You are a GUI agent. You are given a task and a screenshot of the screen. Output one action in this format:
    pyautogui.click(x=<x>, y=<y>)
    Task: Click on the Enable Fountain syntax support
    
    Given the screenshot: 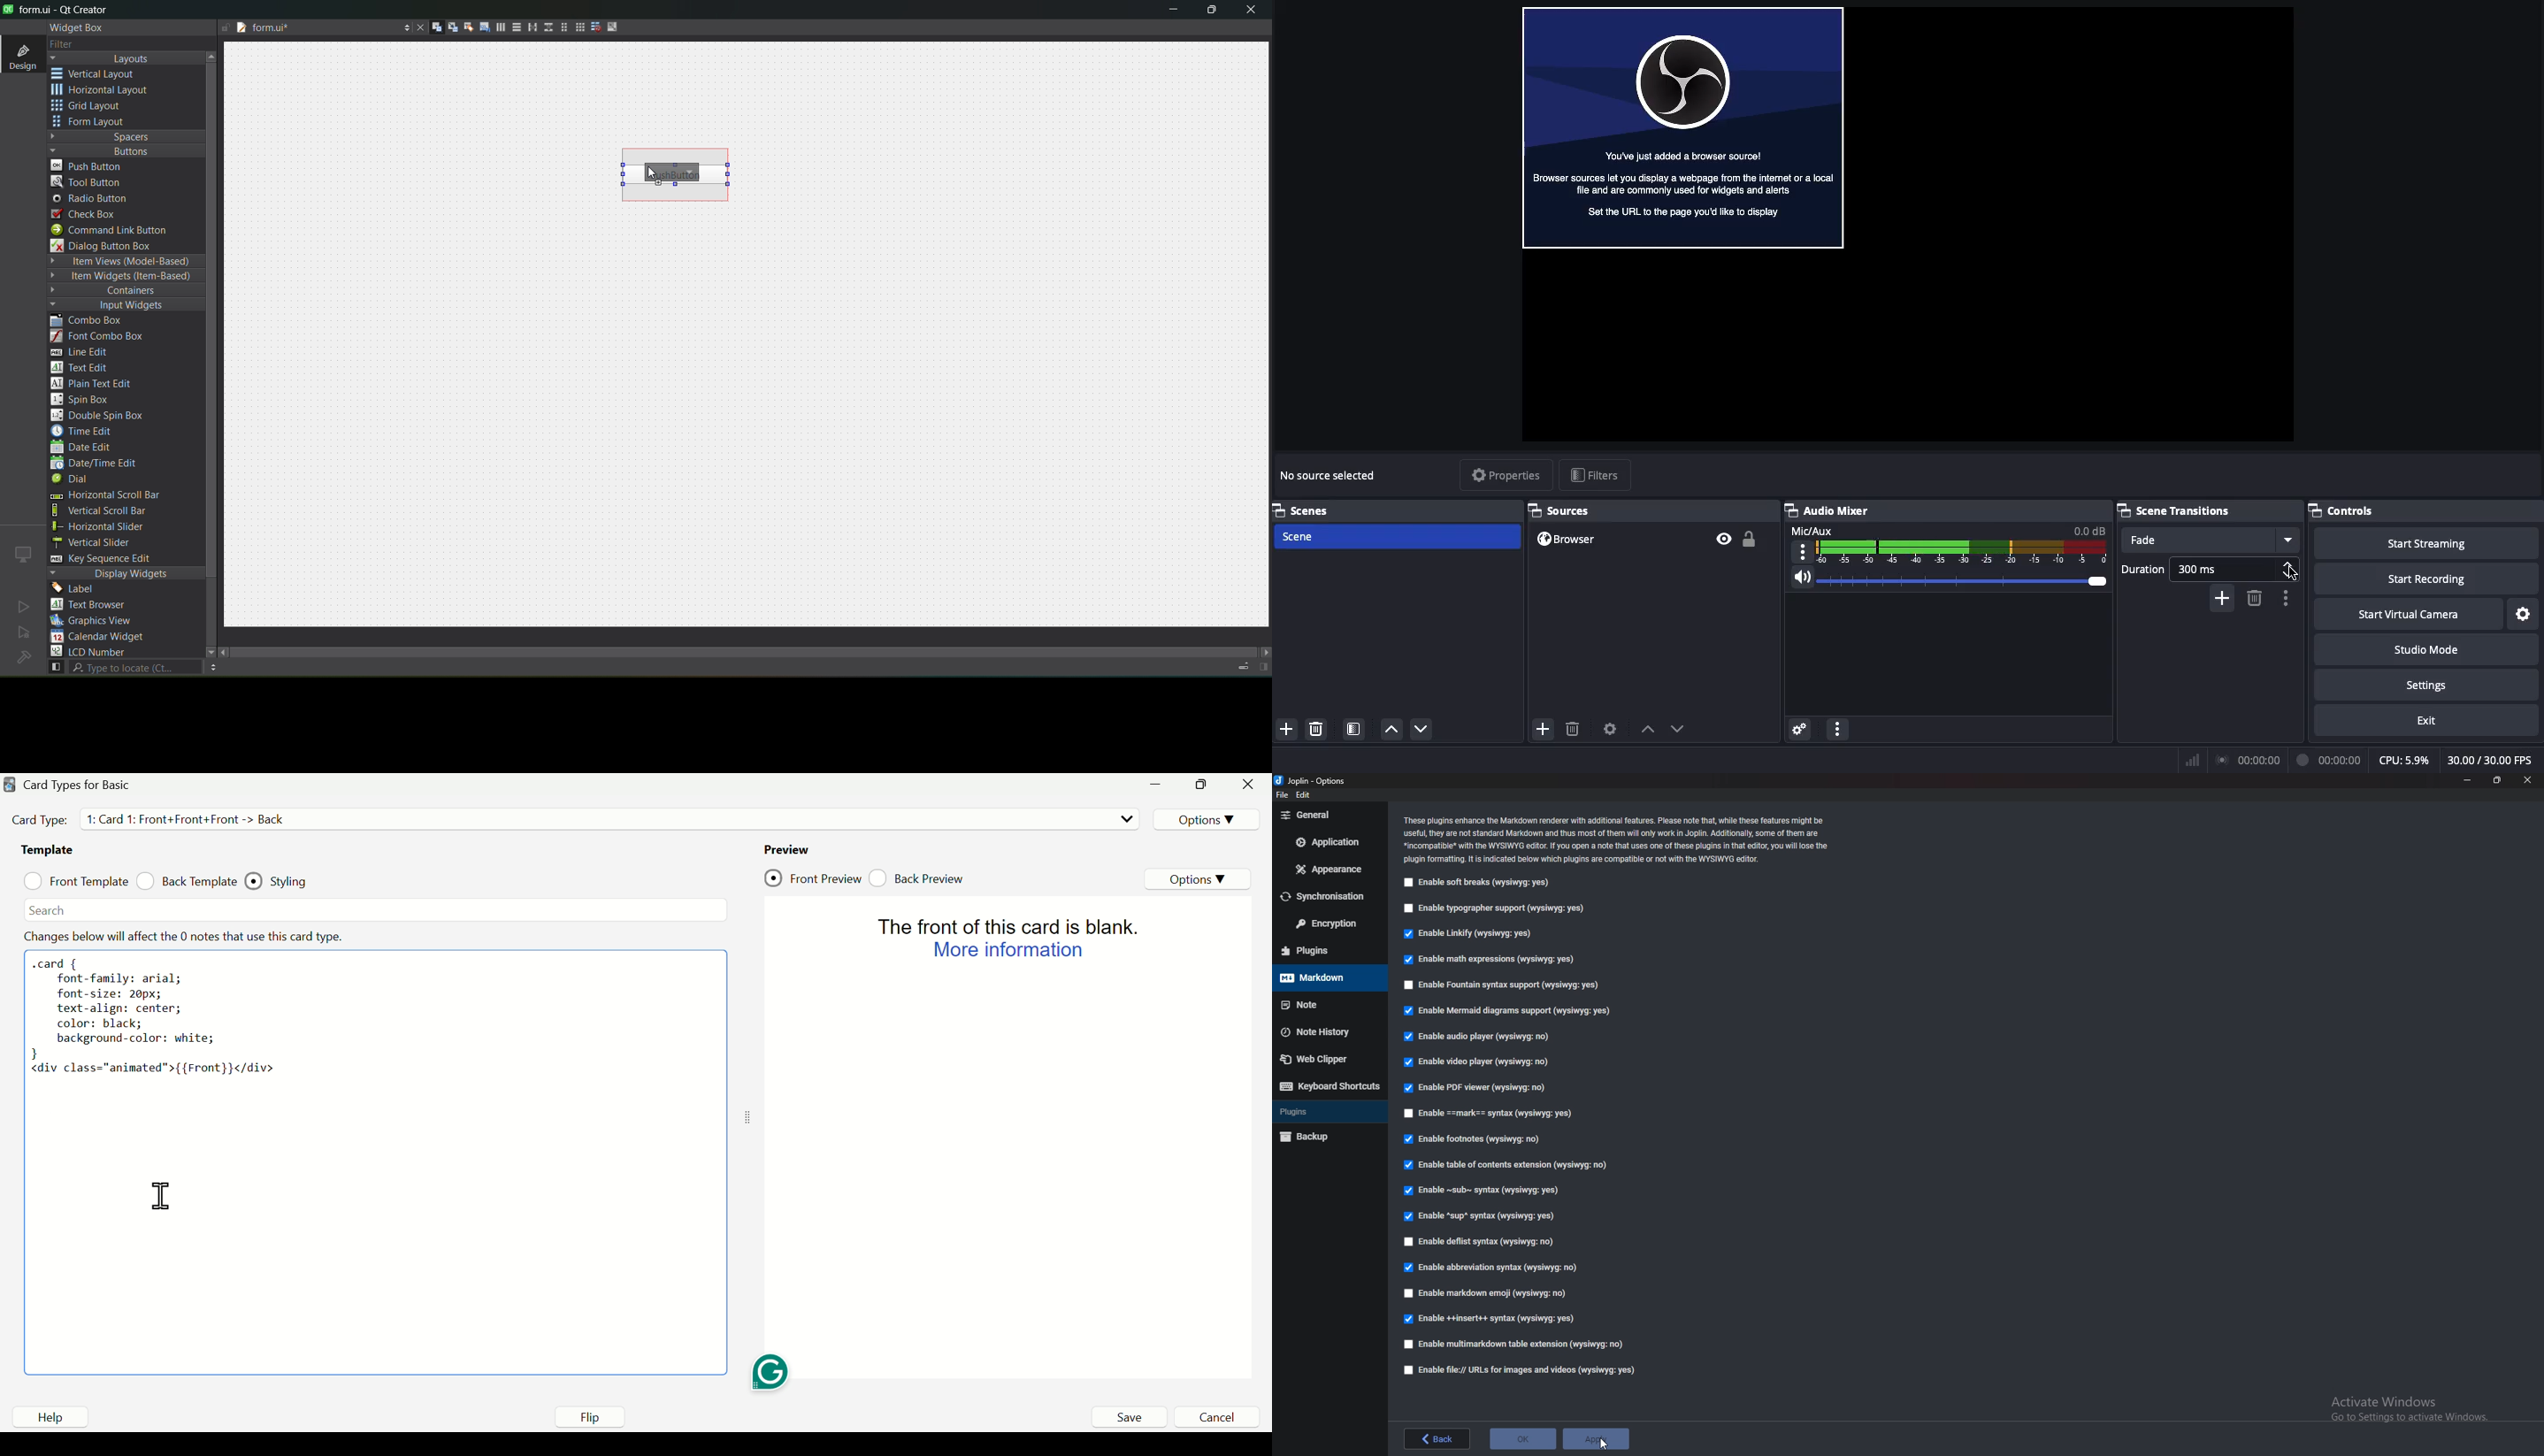 What is the action you would take?
    pyautogui.click(x=1506, y=985)
    